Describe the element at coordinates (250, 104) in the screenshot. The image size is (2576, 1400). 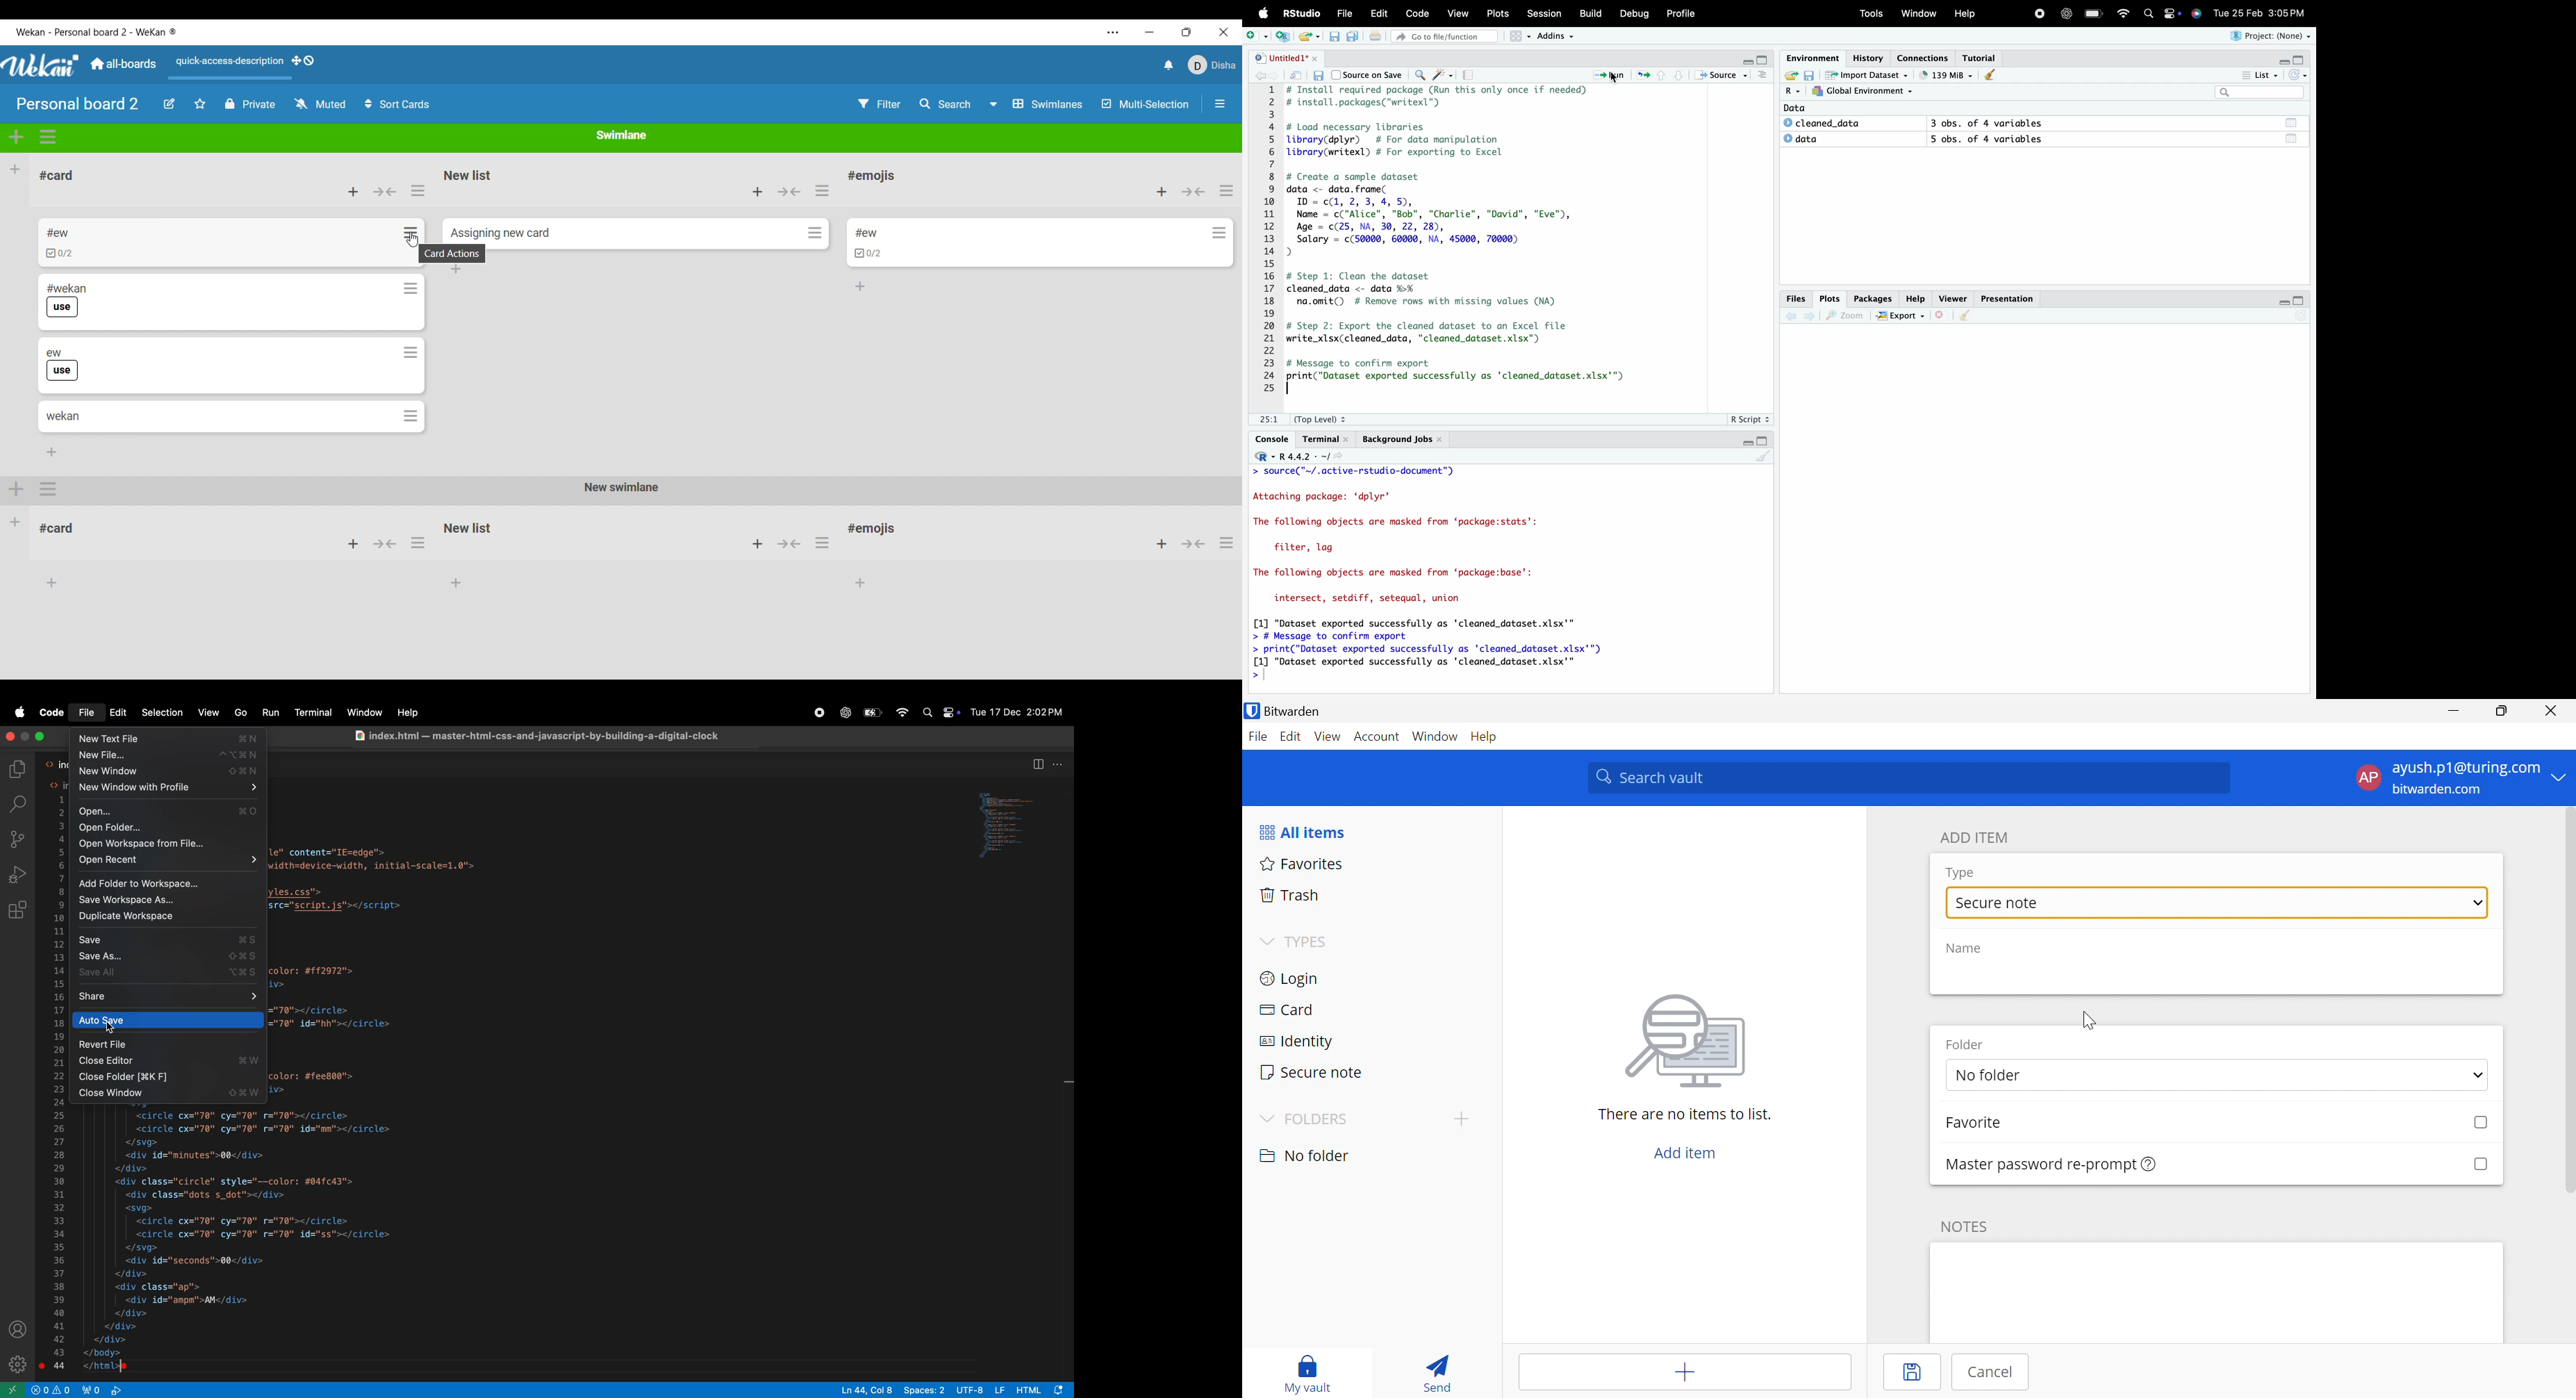
I see `Privacy options` at that location.